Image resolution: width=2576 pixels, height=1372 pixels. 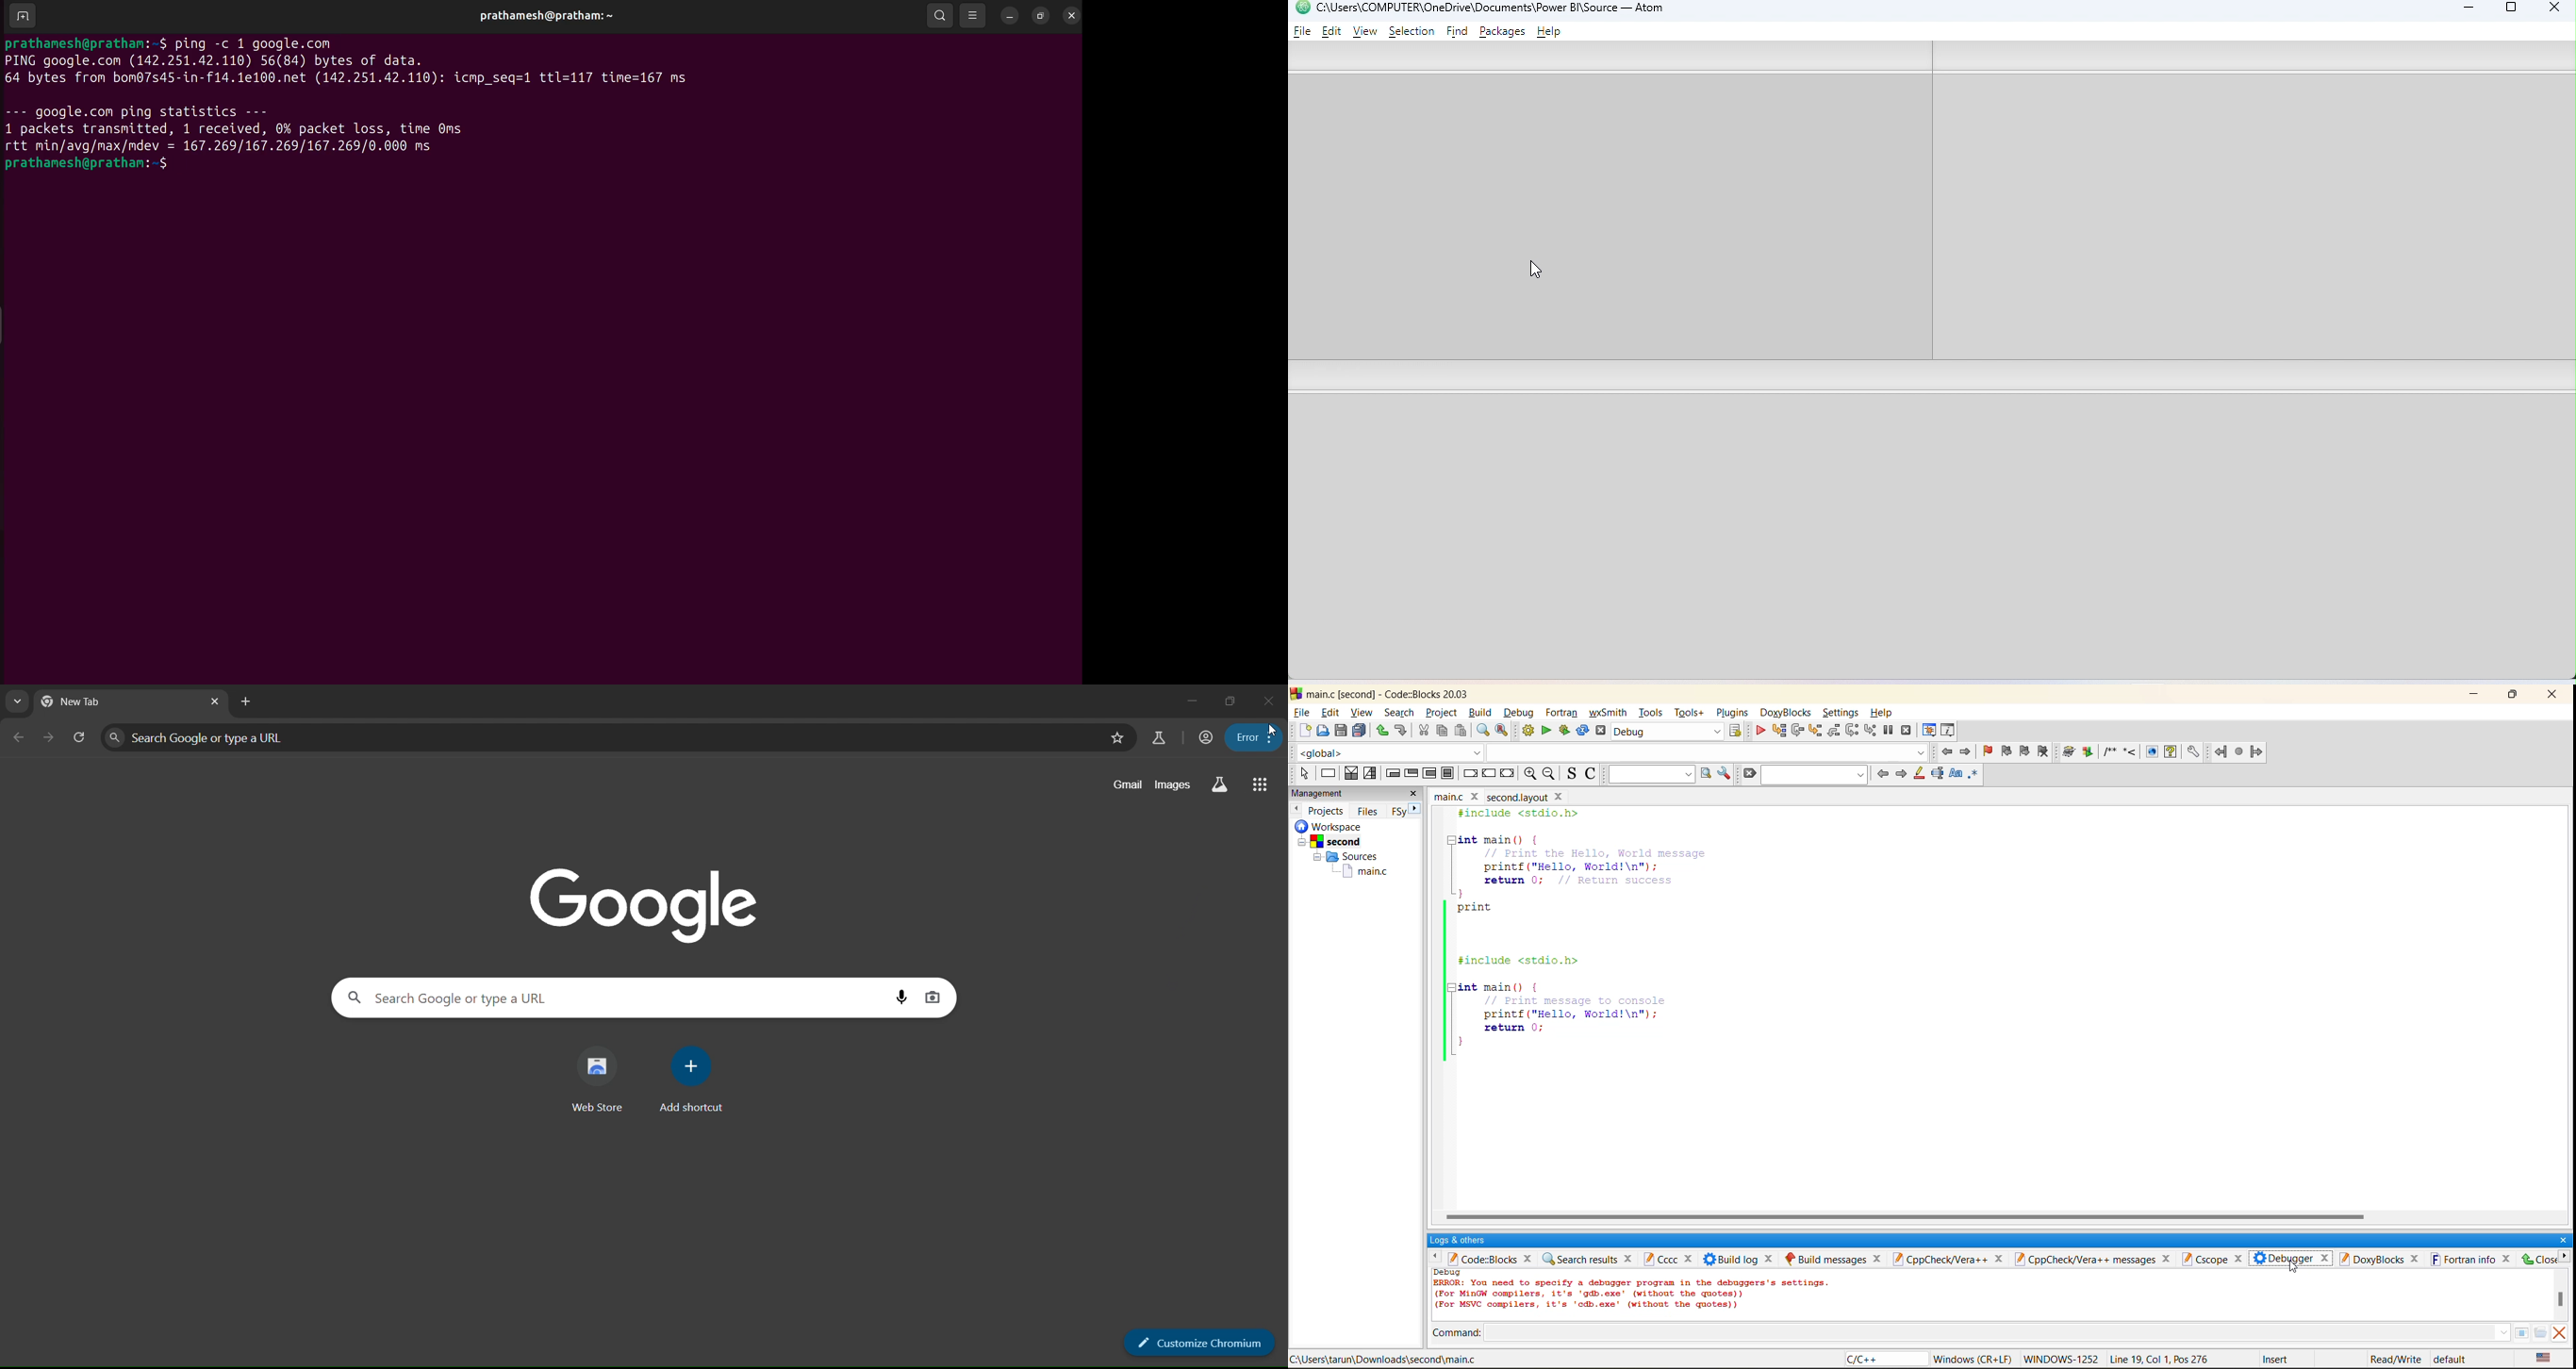 What do you see at coordinates (2544, 1358) in the screenshot?
I see `text language` at bounding box center [2544, 1358].